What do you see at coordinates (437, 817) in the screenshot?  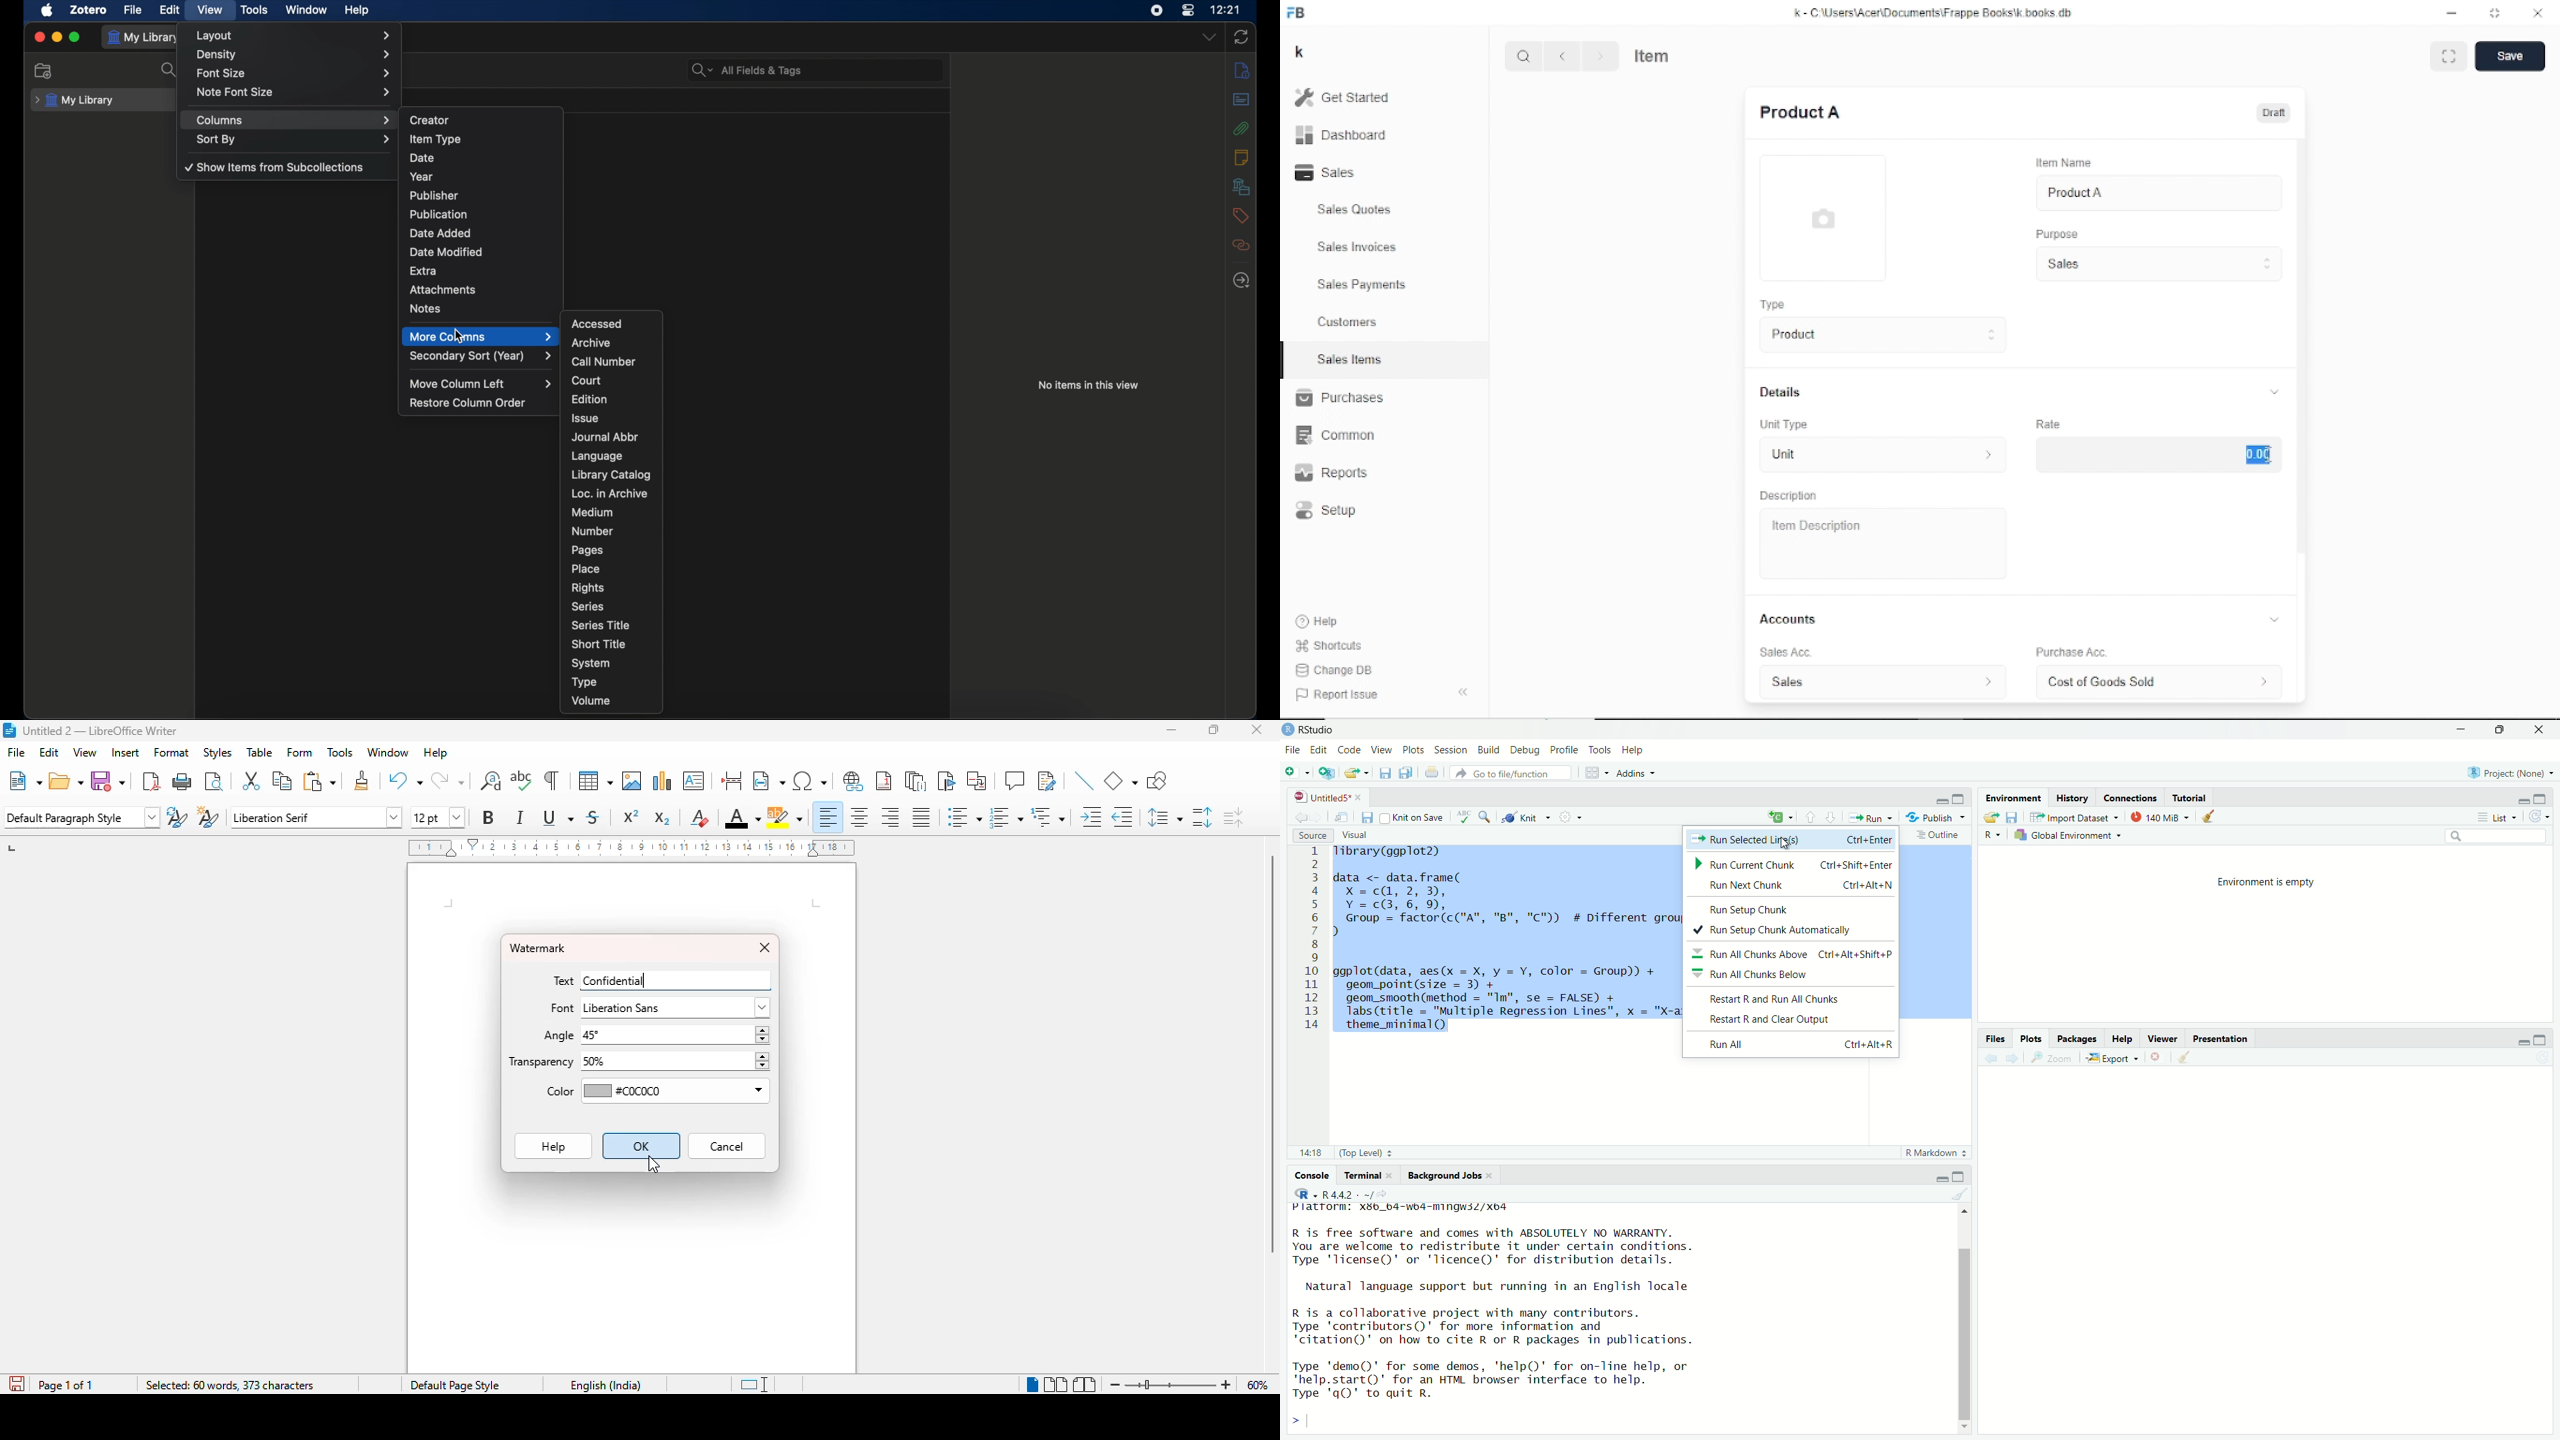 I see `font size` at bounding box center [437, 817].